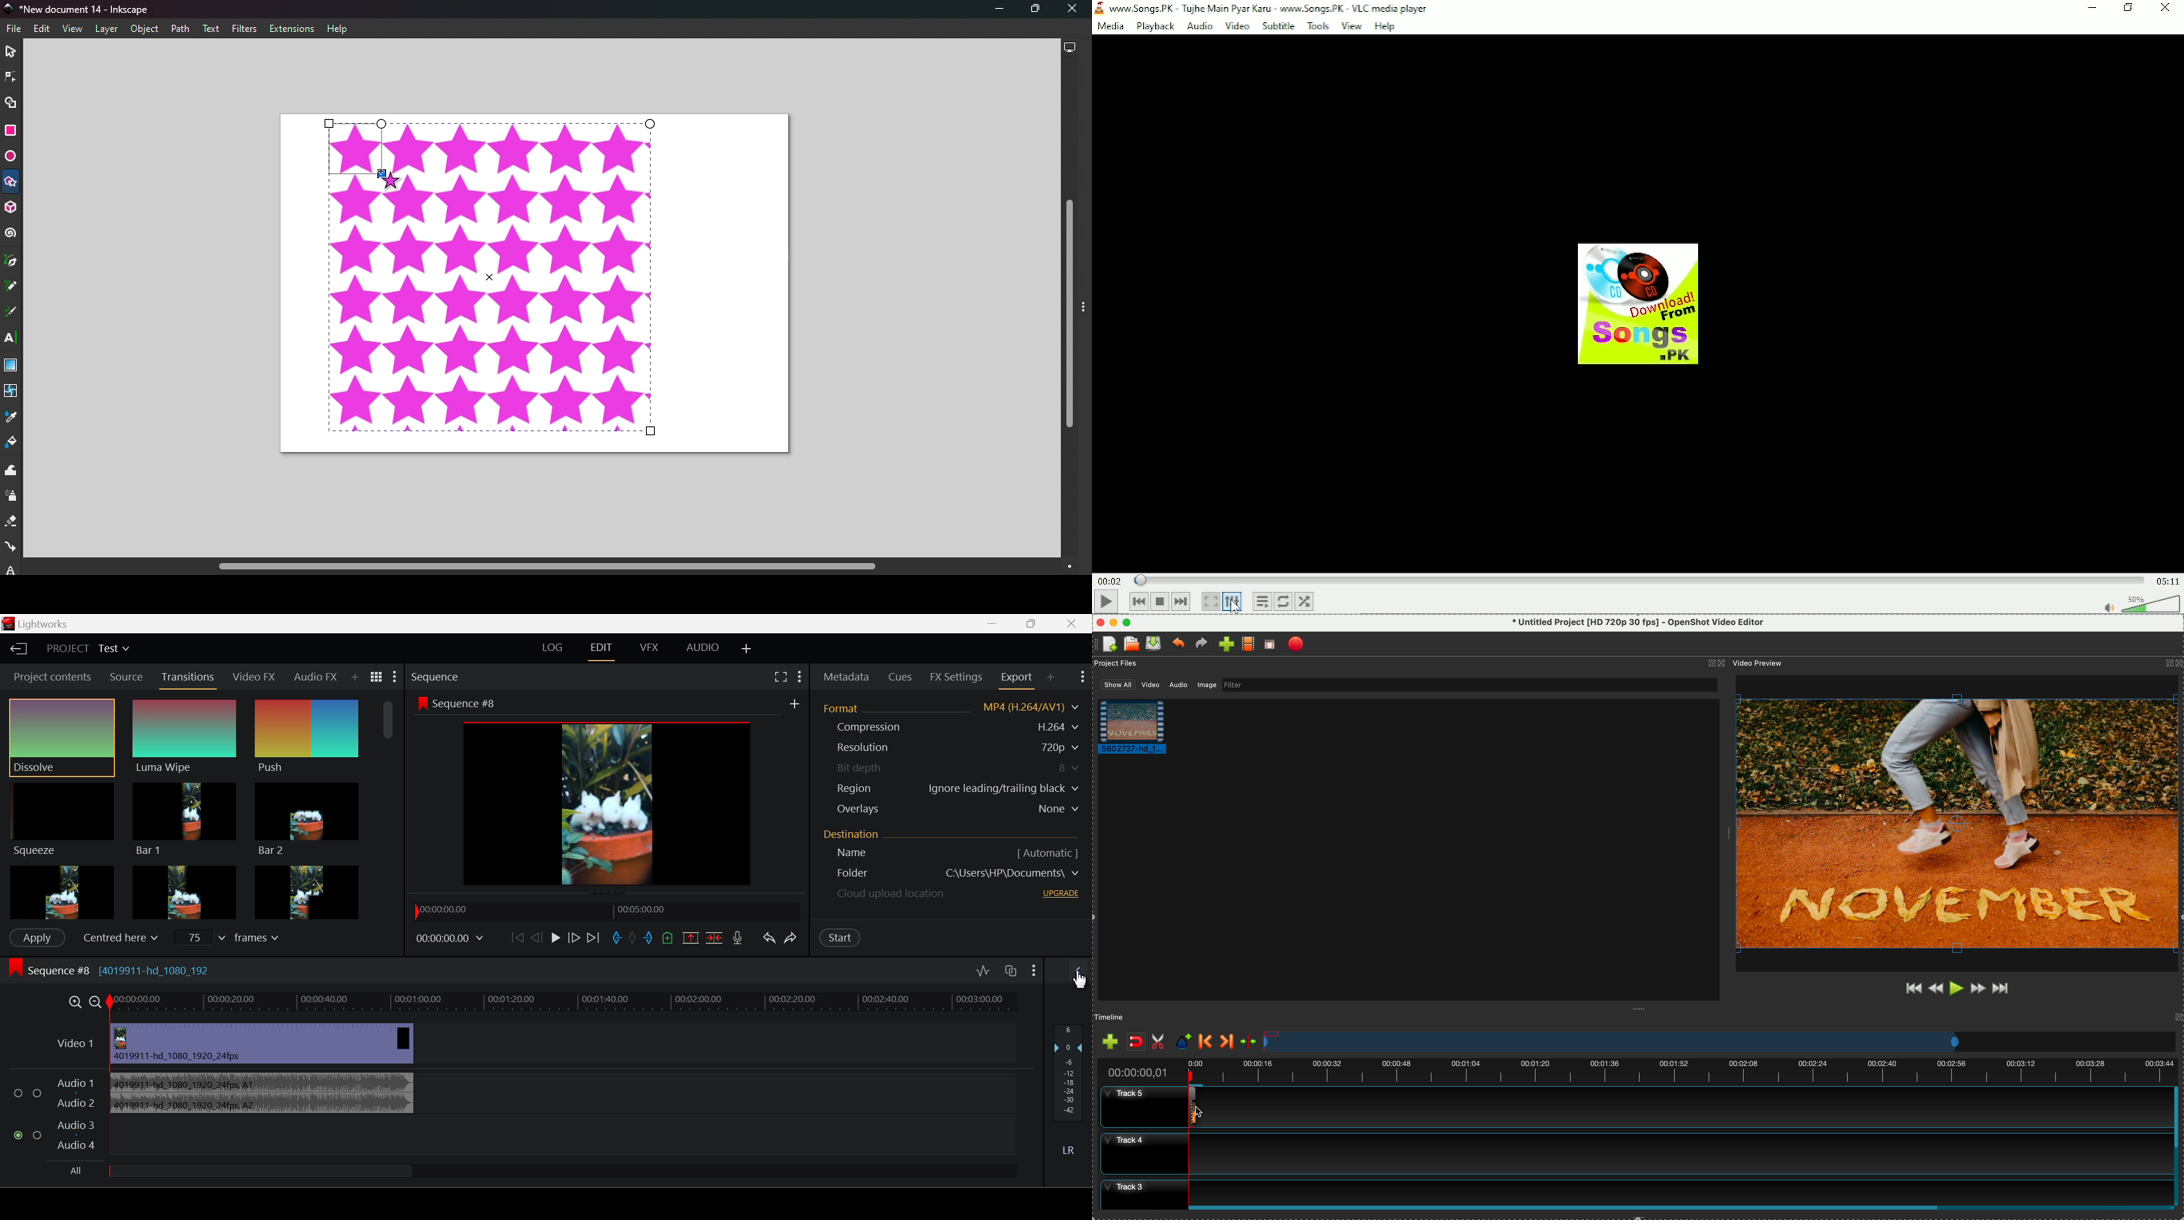 The width and height of the screenshot is (2184, 1232). I want to click on Pencil tool, so click(11, 288).